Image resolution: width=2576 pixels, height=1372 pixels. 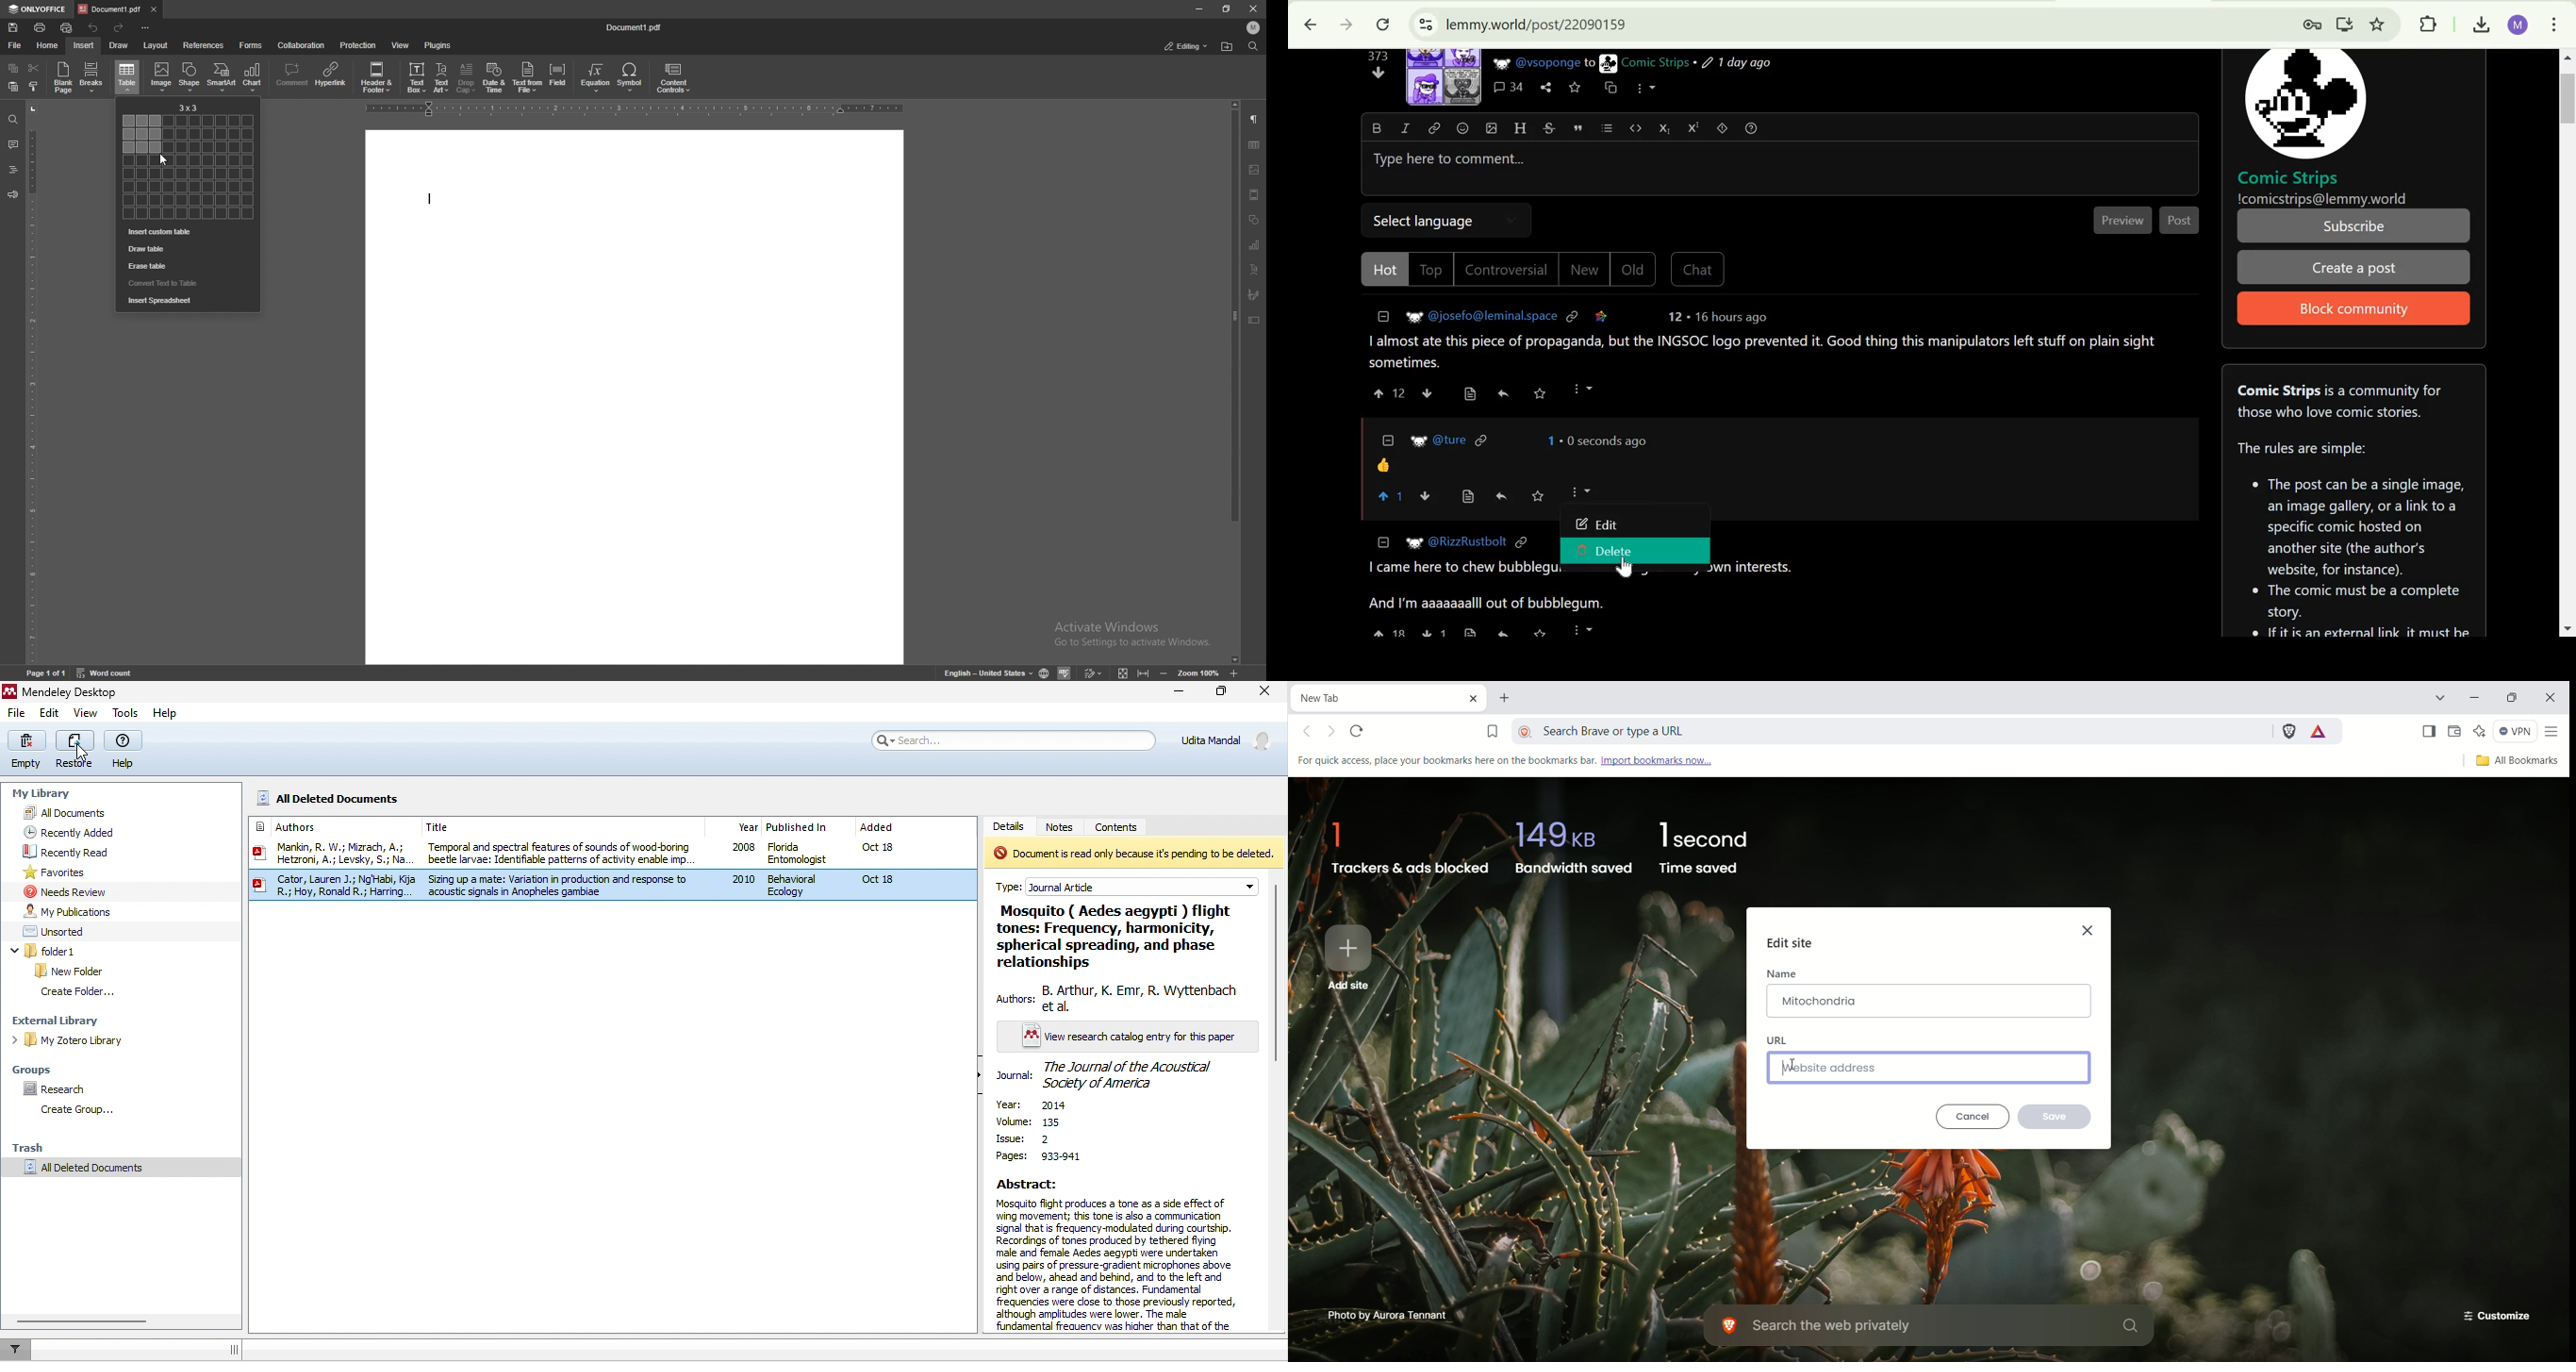 What do you see at coordinates (1054, 1106) in the screenshot?
I see `year` at bounding box center [1054, 1106].